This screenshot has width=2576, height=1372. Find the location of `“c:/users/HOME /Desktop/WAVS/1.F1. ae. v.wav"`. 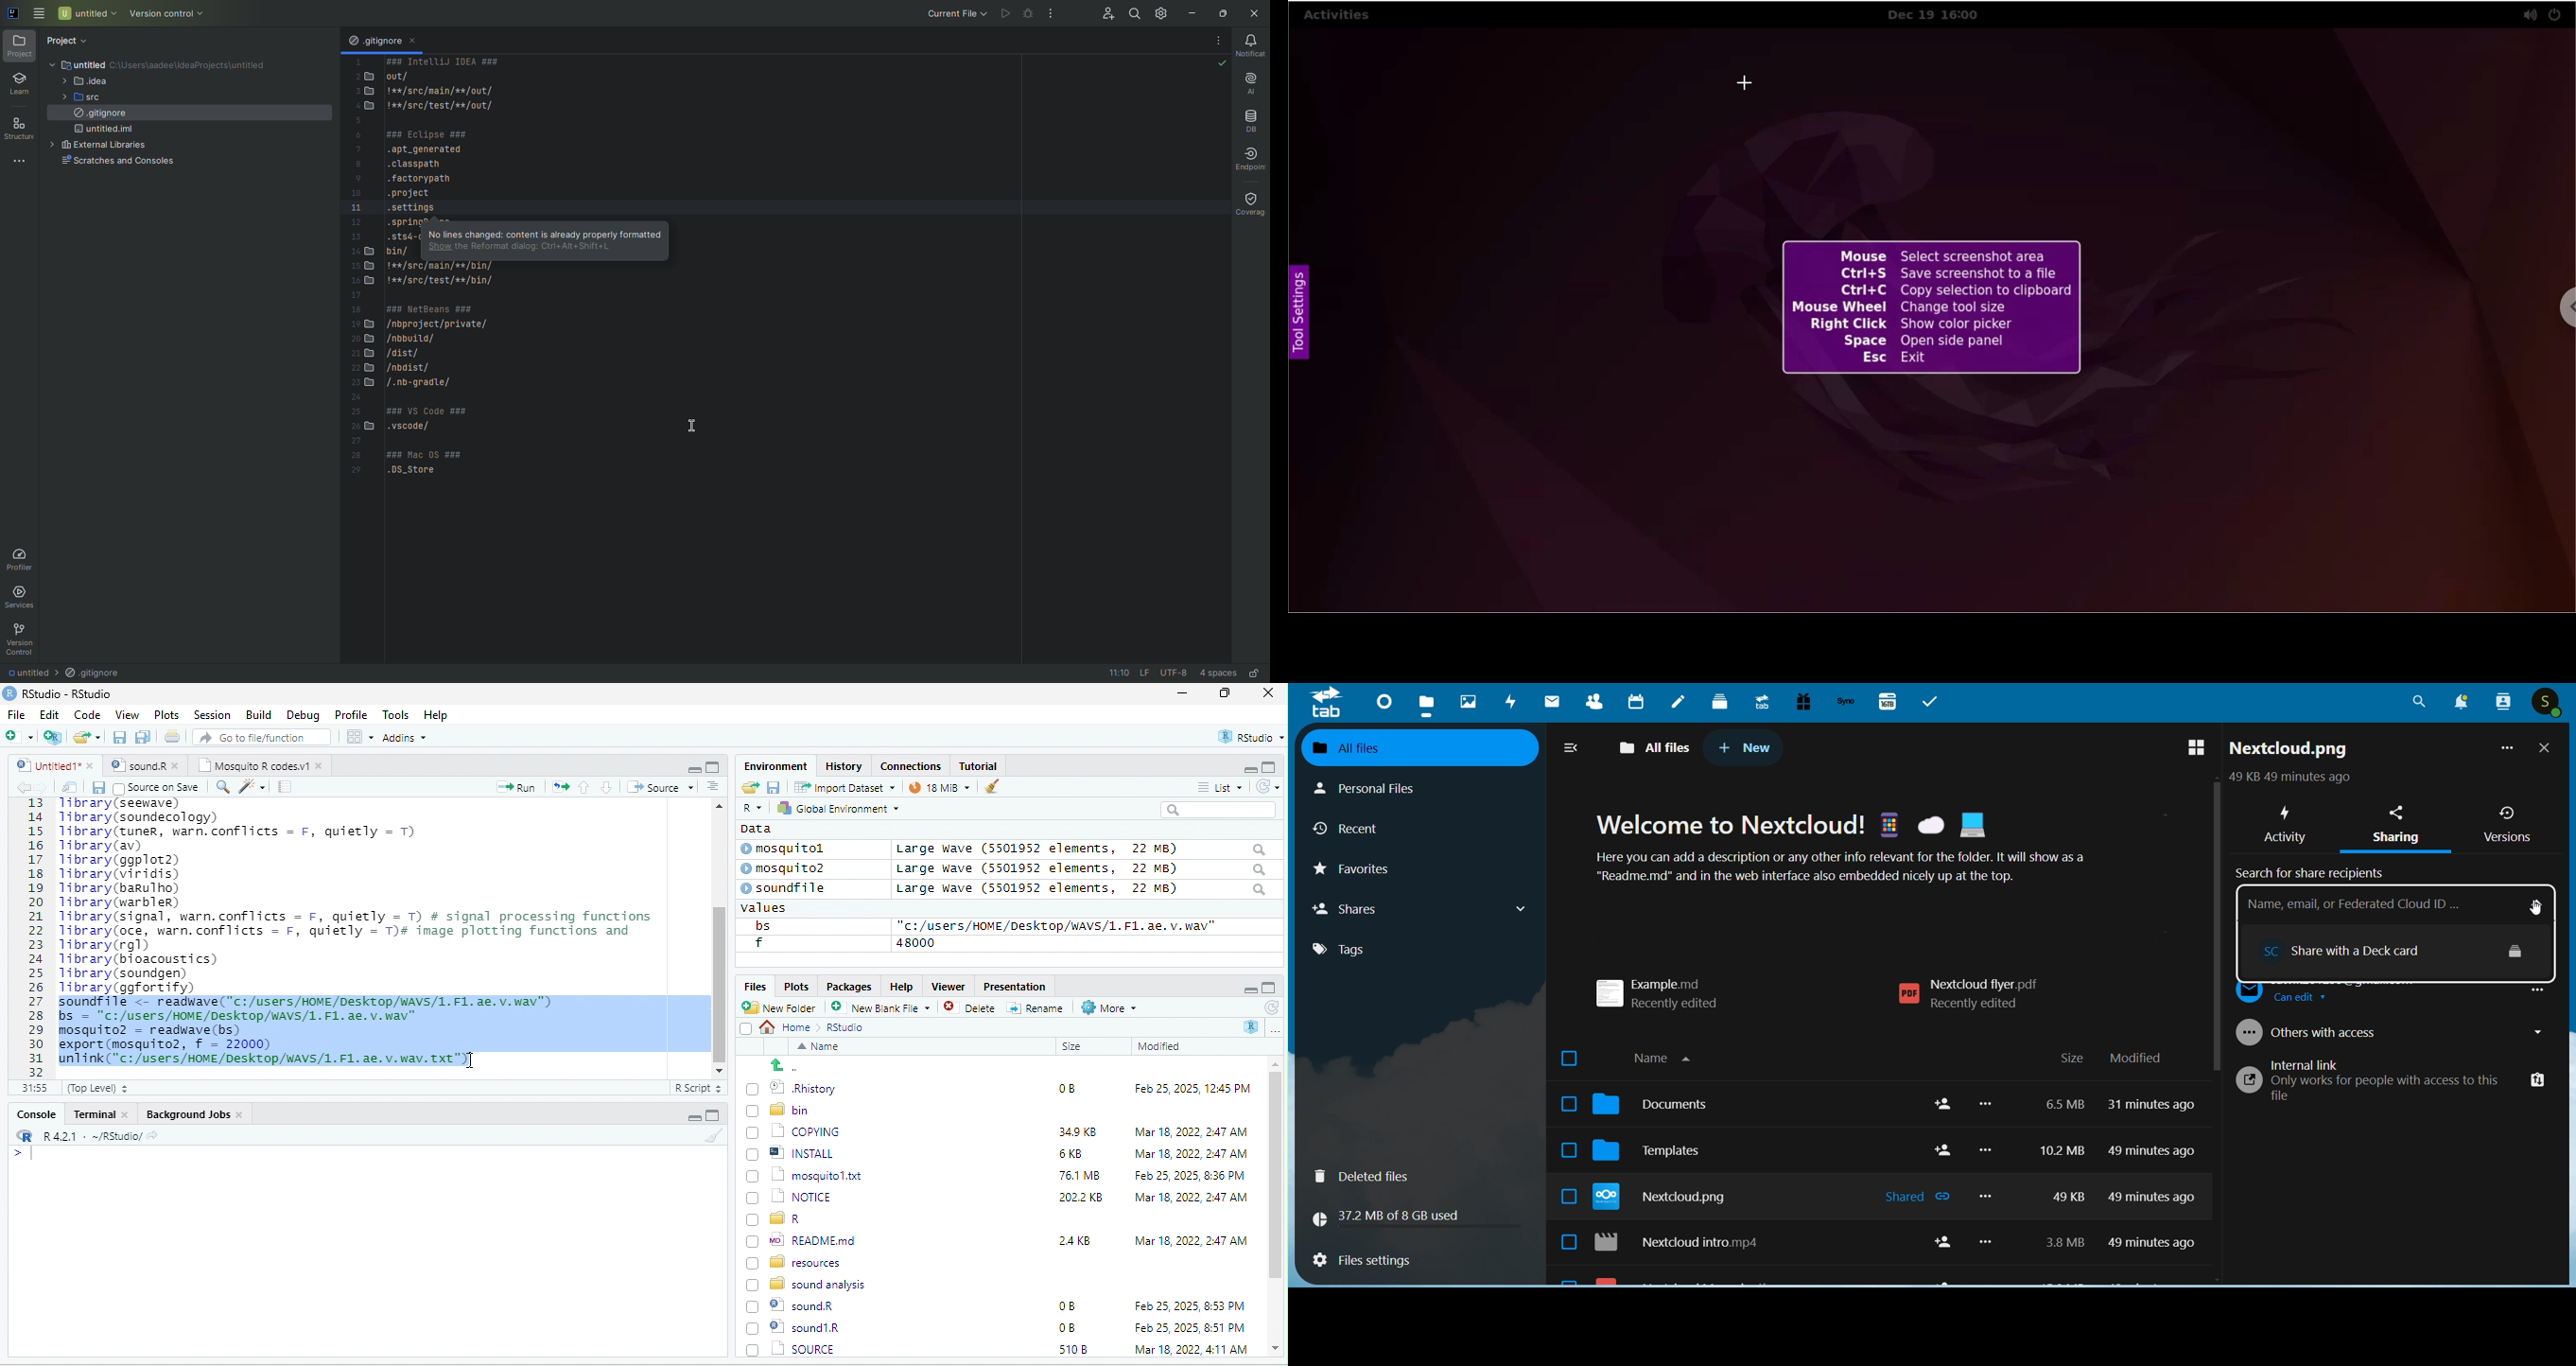

“c:/users/HOME /Desktop/WAVS/1.F1. ae. v.wav" is located at coordinates (1056, 925).